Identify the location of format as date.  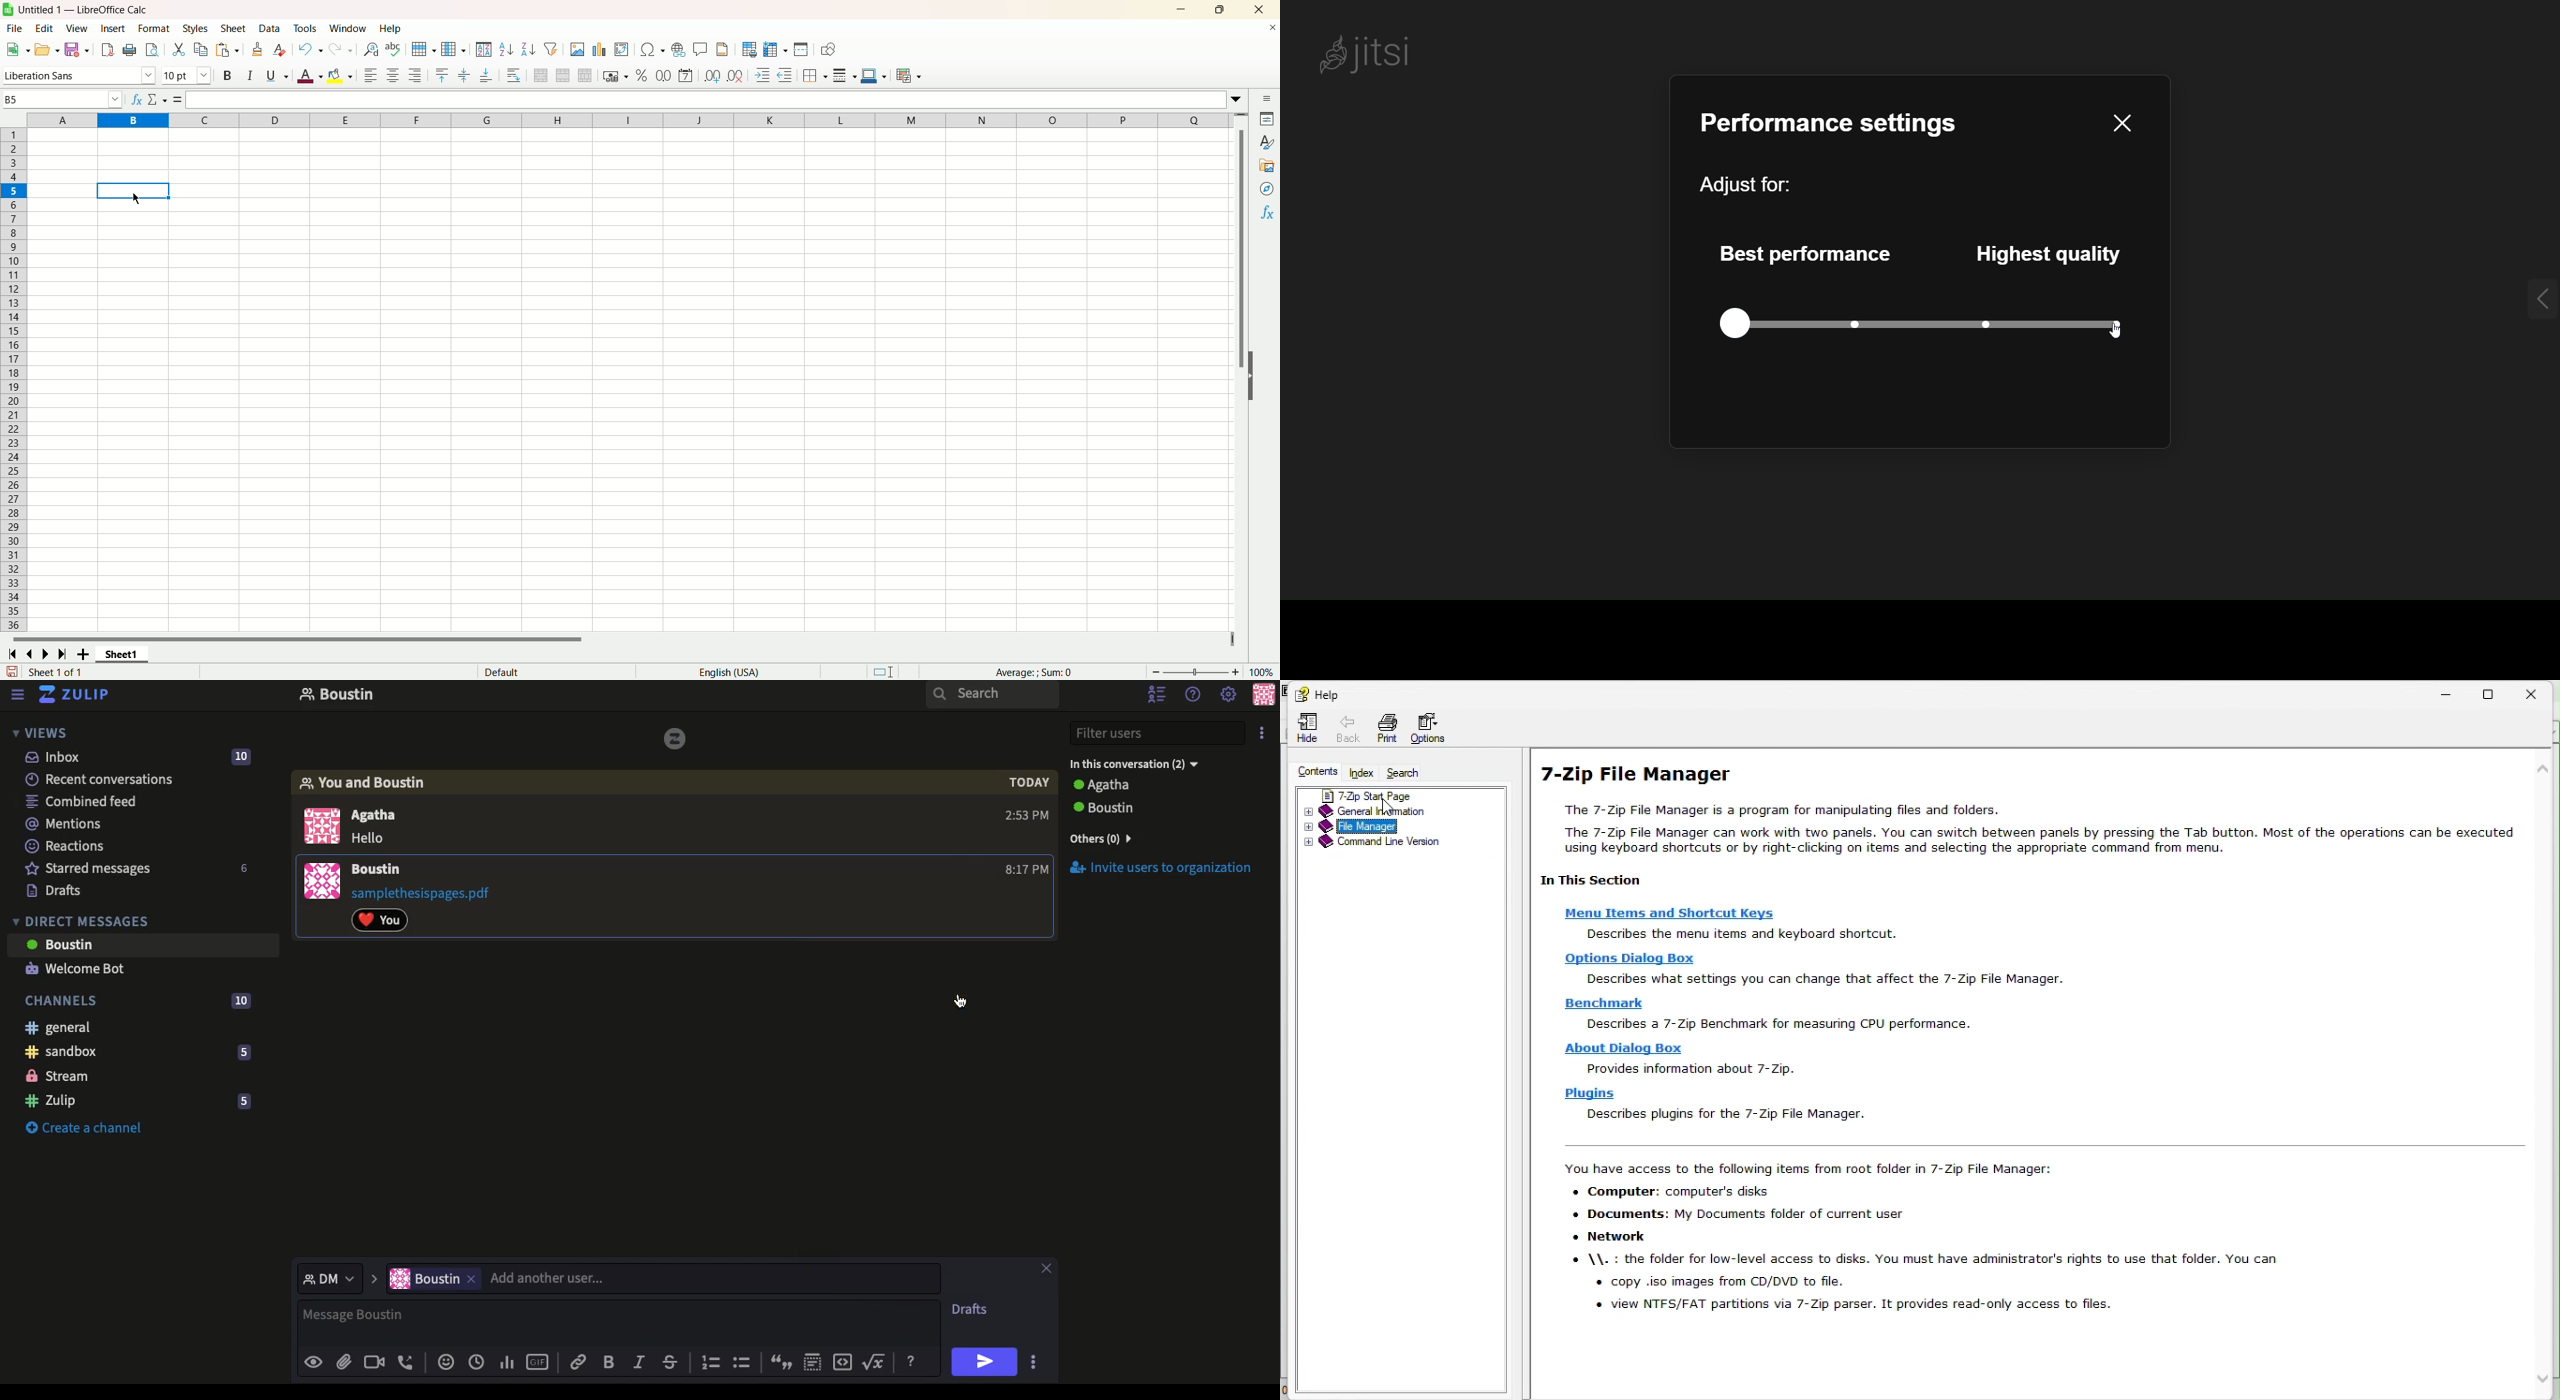
(685, 75).